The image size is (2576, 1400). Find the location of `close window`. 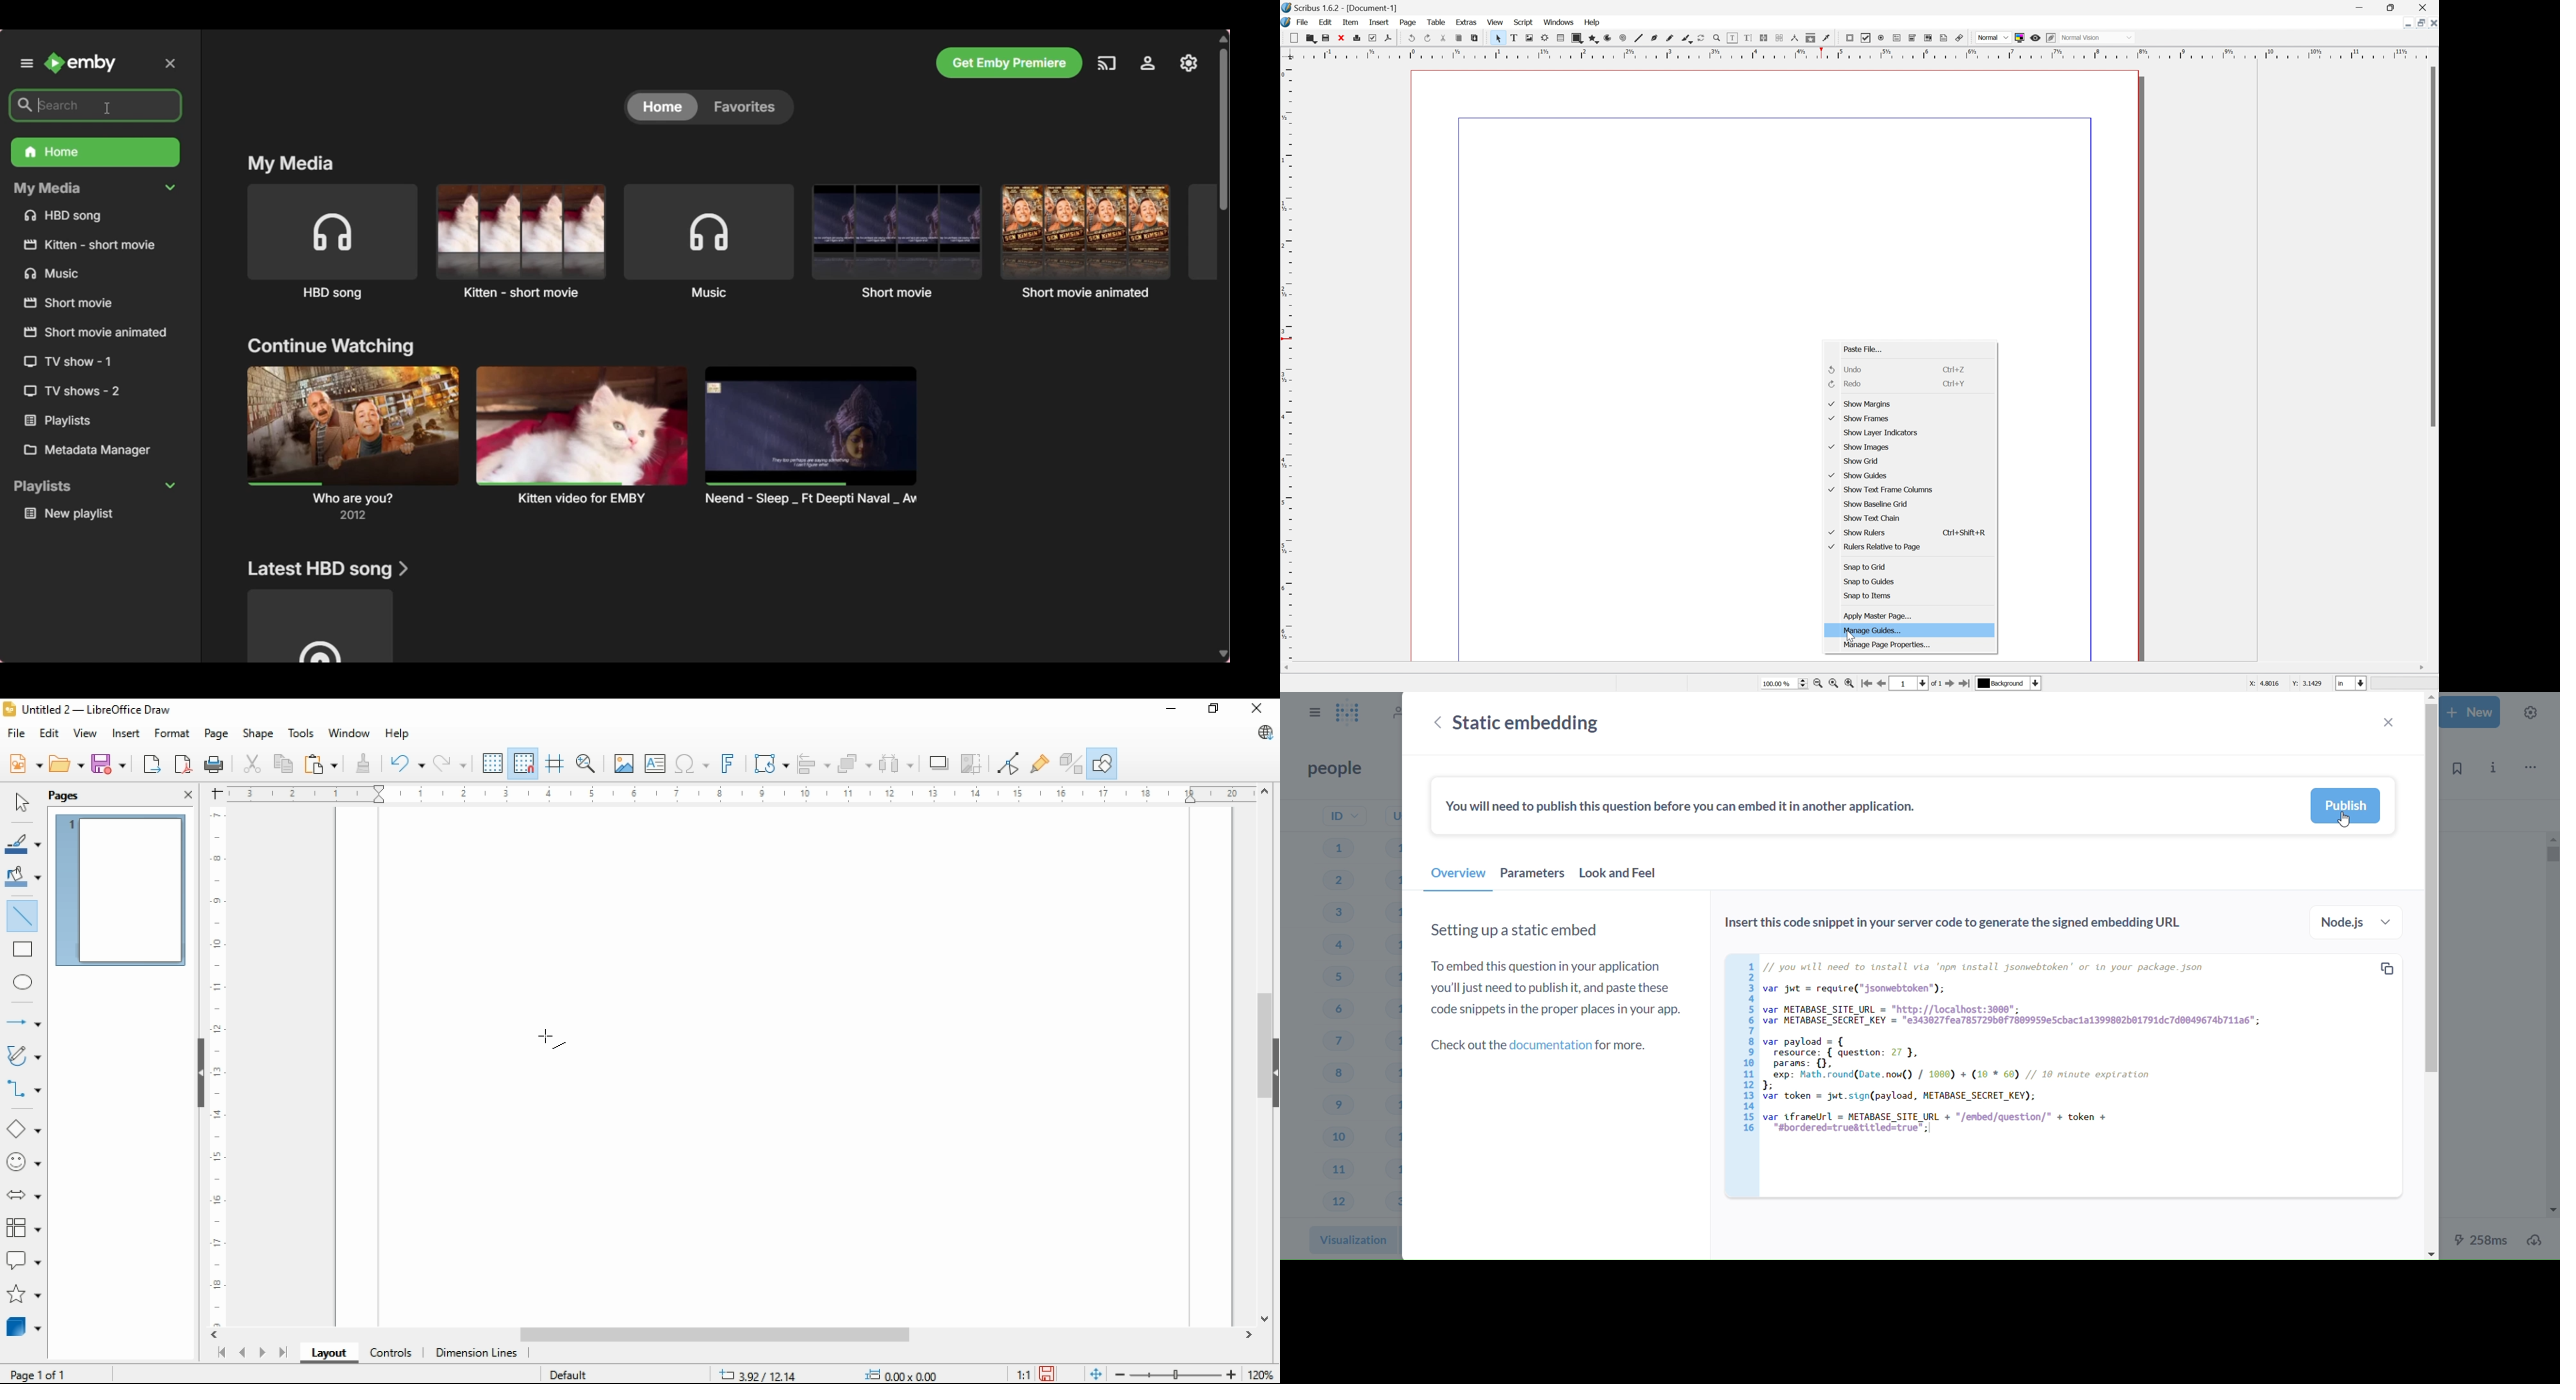

close window is located at coordinates (1258, 708).